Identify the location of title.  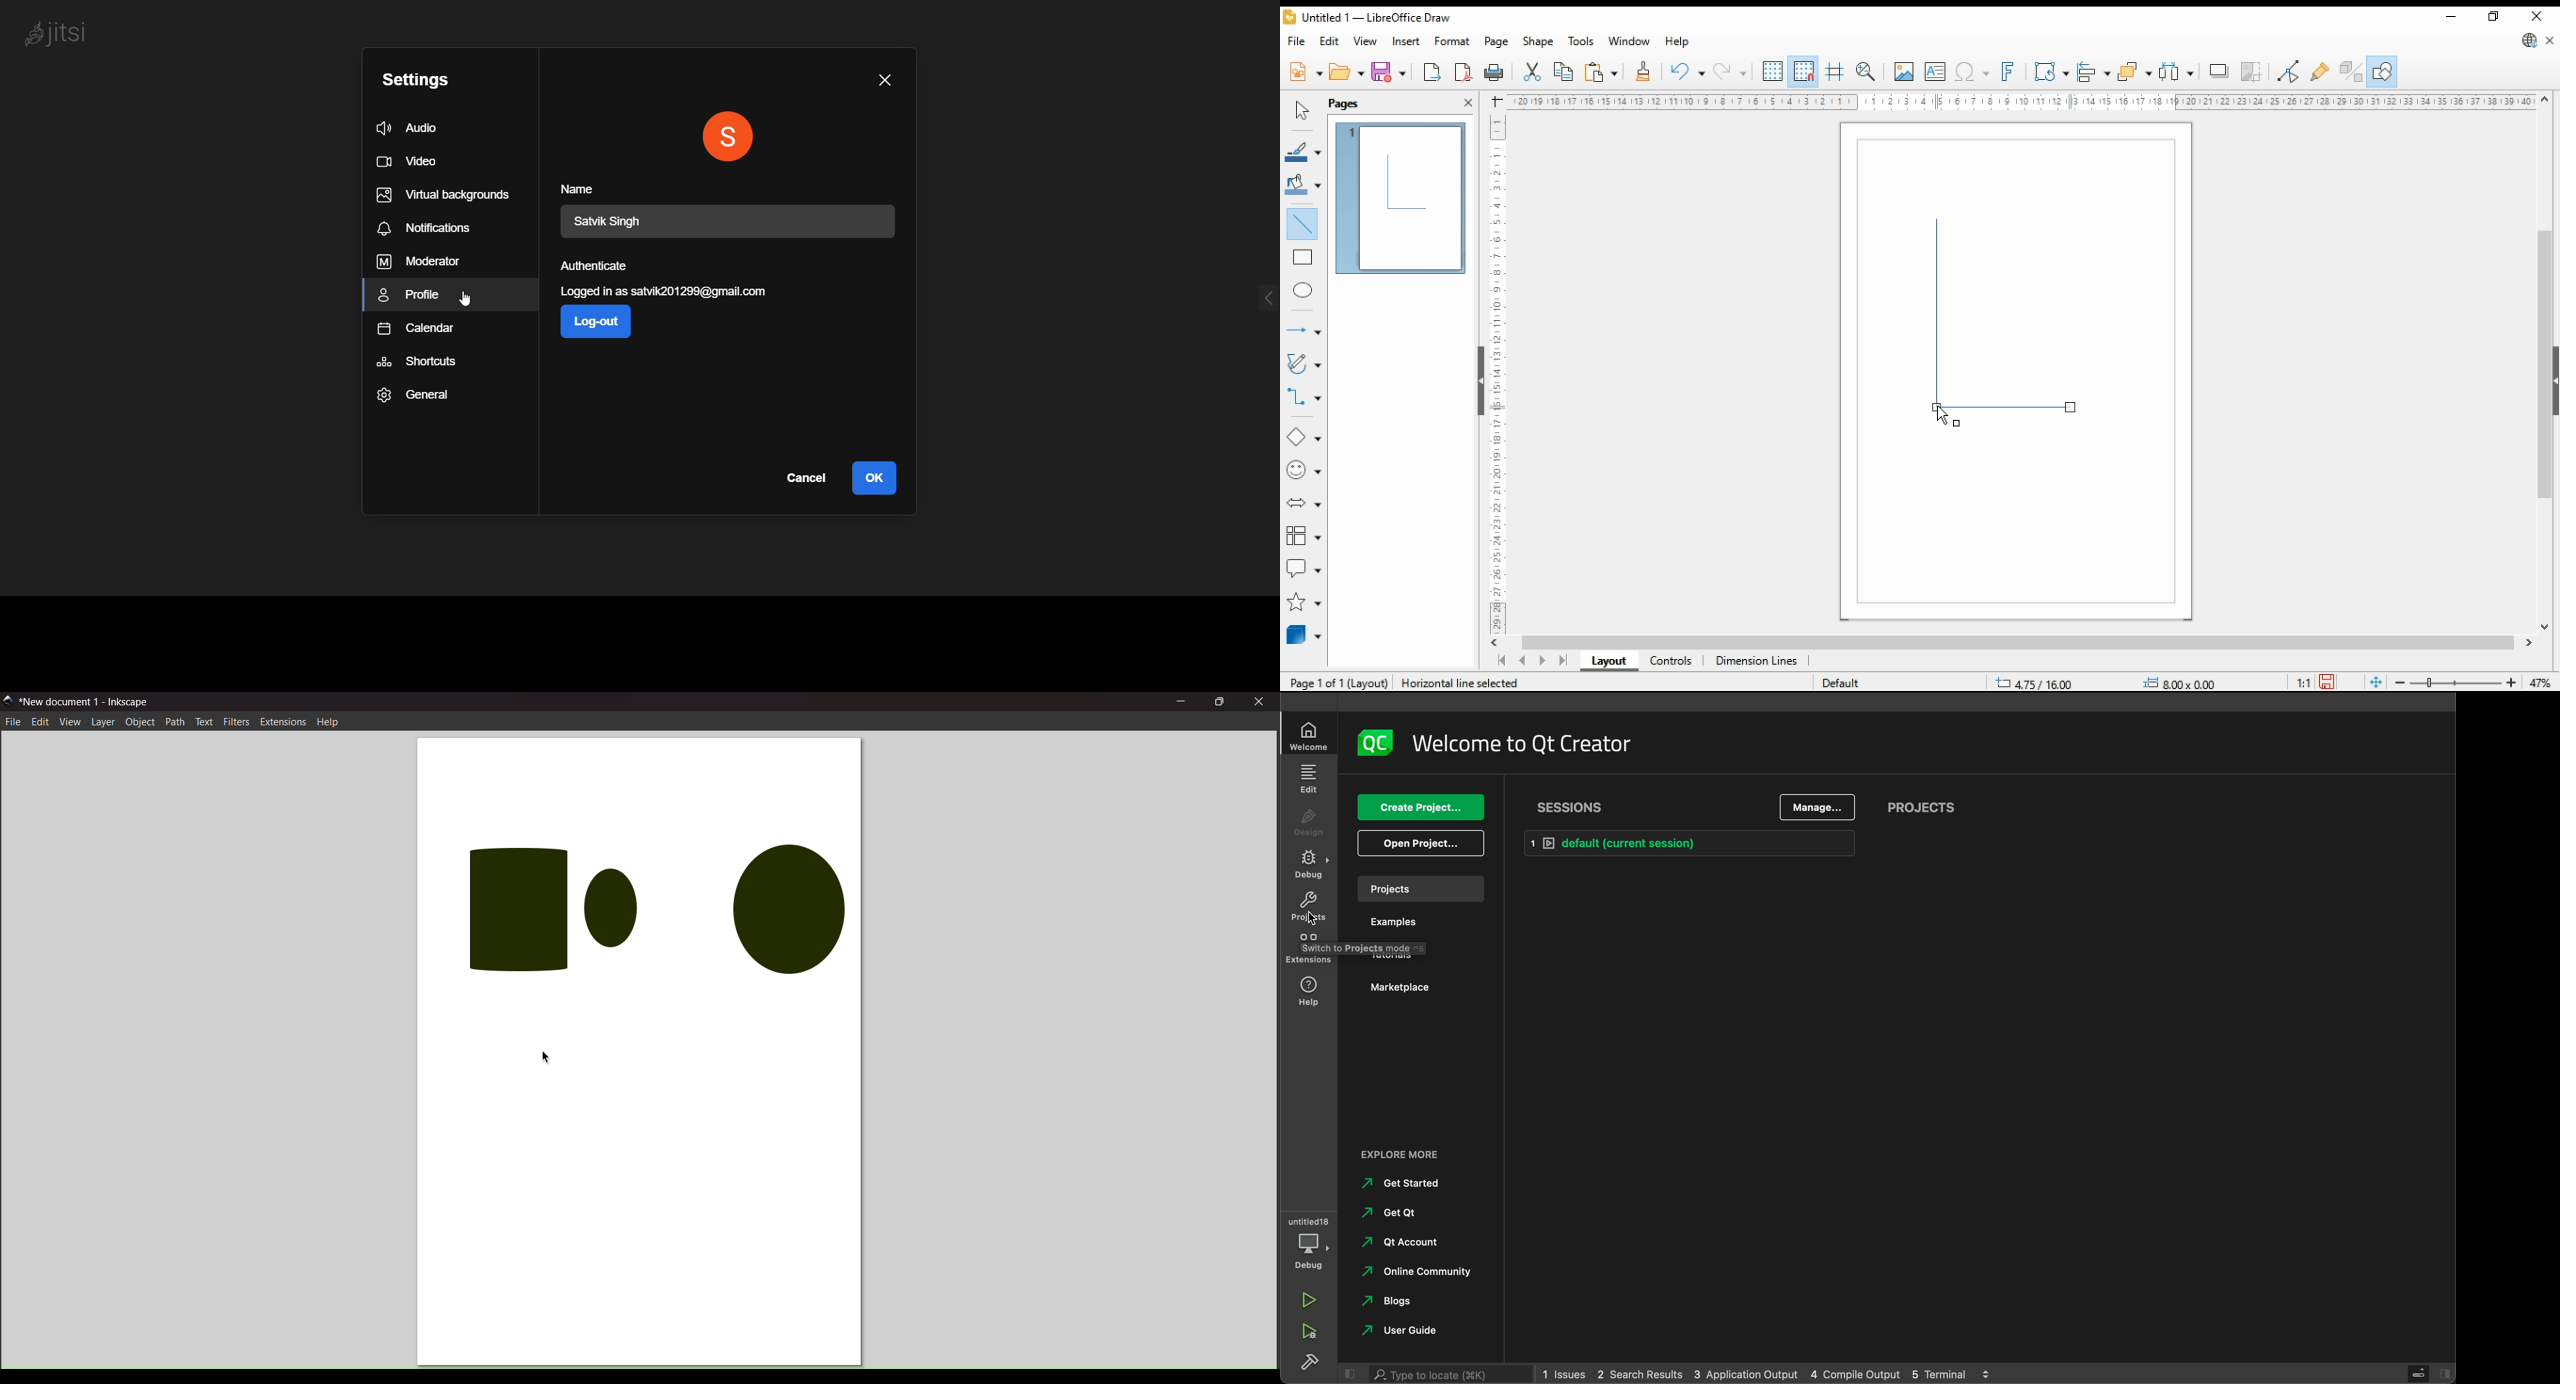
(88, 701).